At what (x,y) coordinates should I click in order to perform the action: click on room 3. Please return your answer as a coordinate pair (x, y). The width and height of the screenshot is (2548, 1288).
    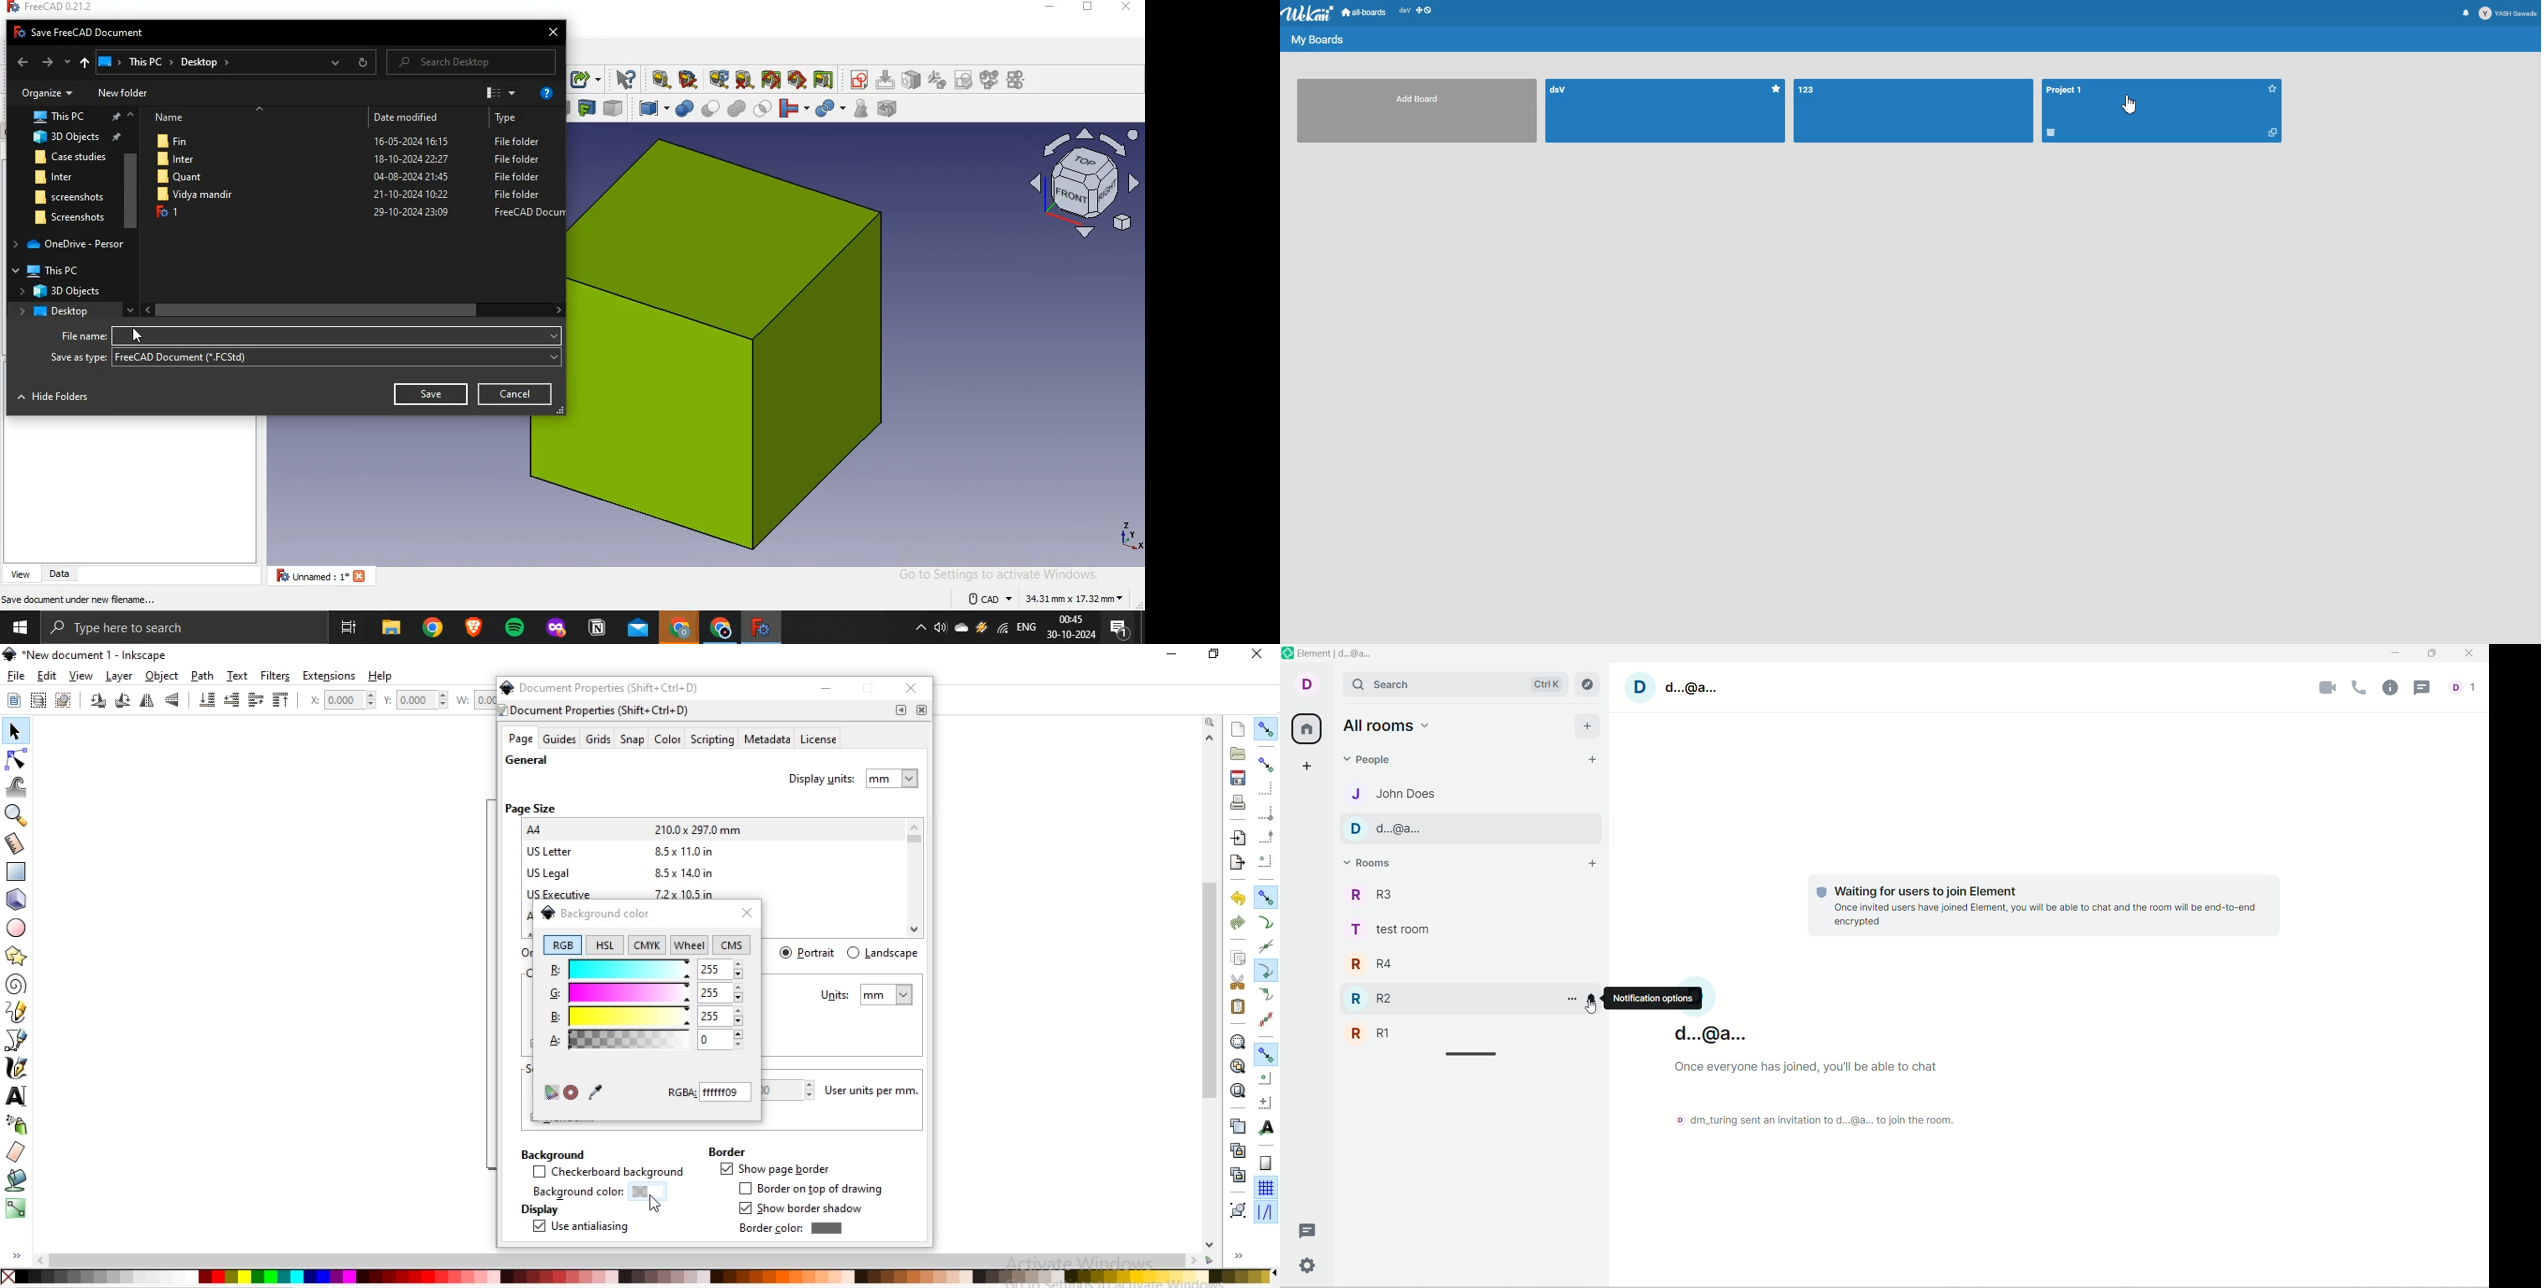
    Looking at the image, I should click on (1395, 892).